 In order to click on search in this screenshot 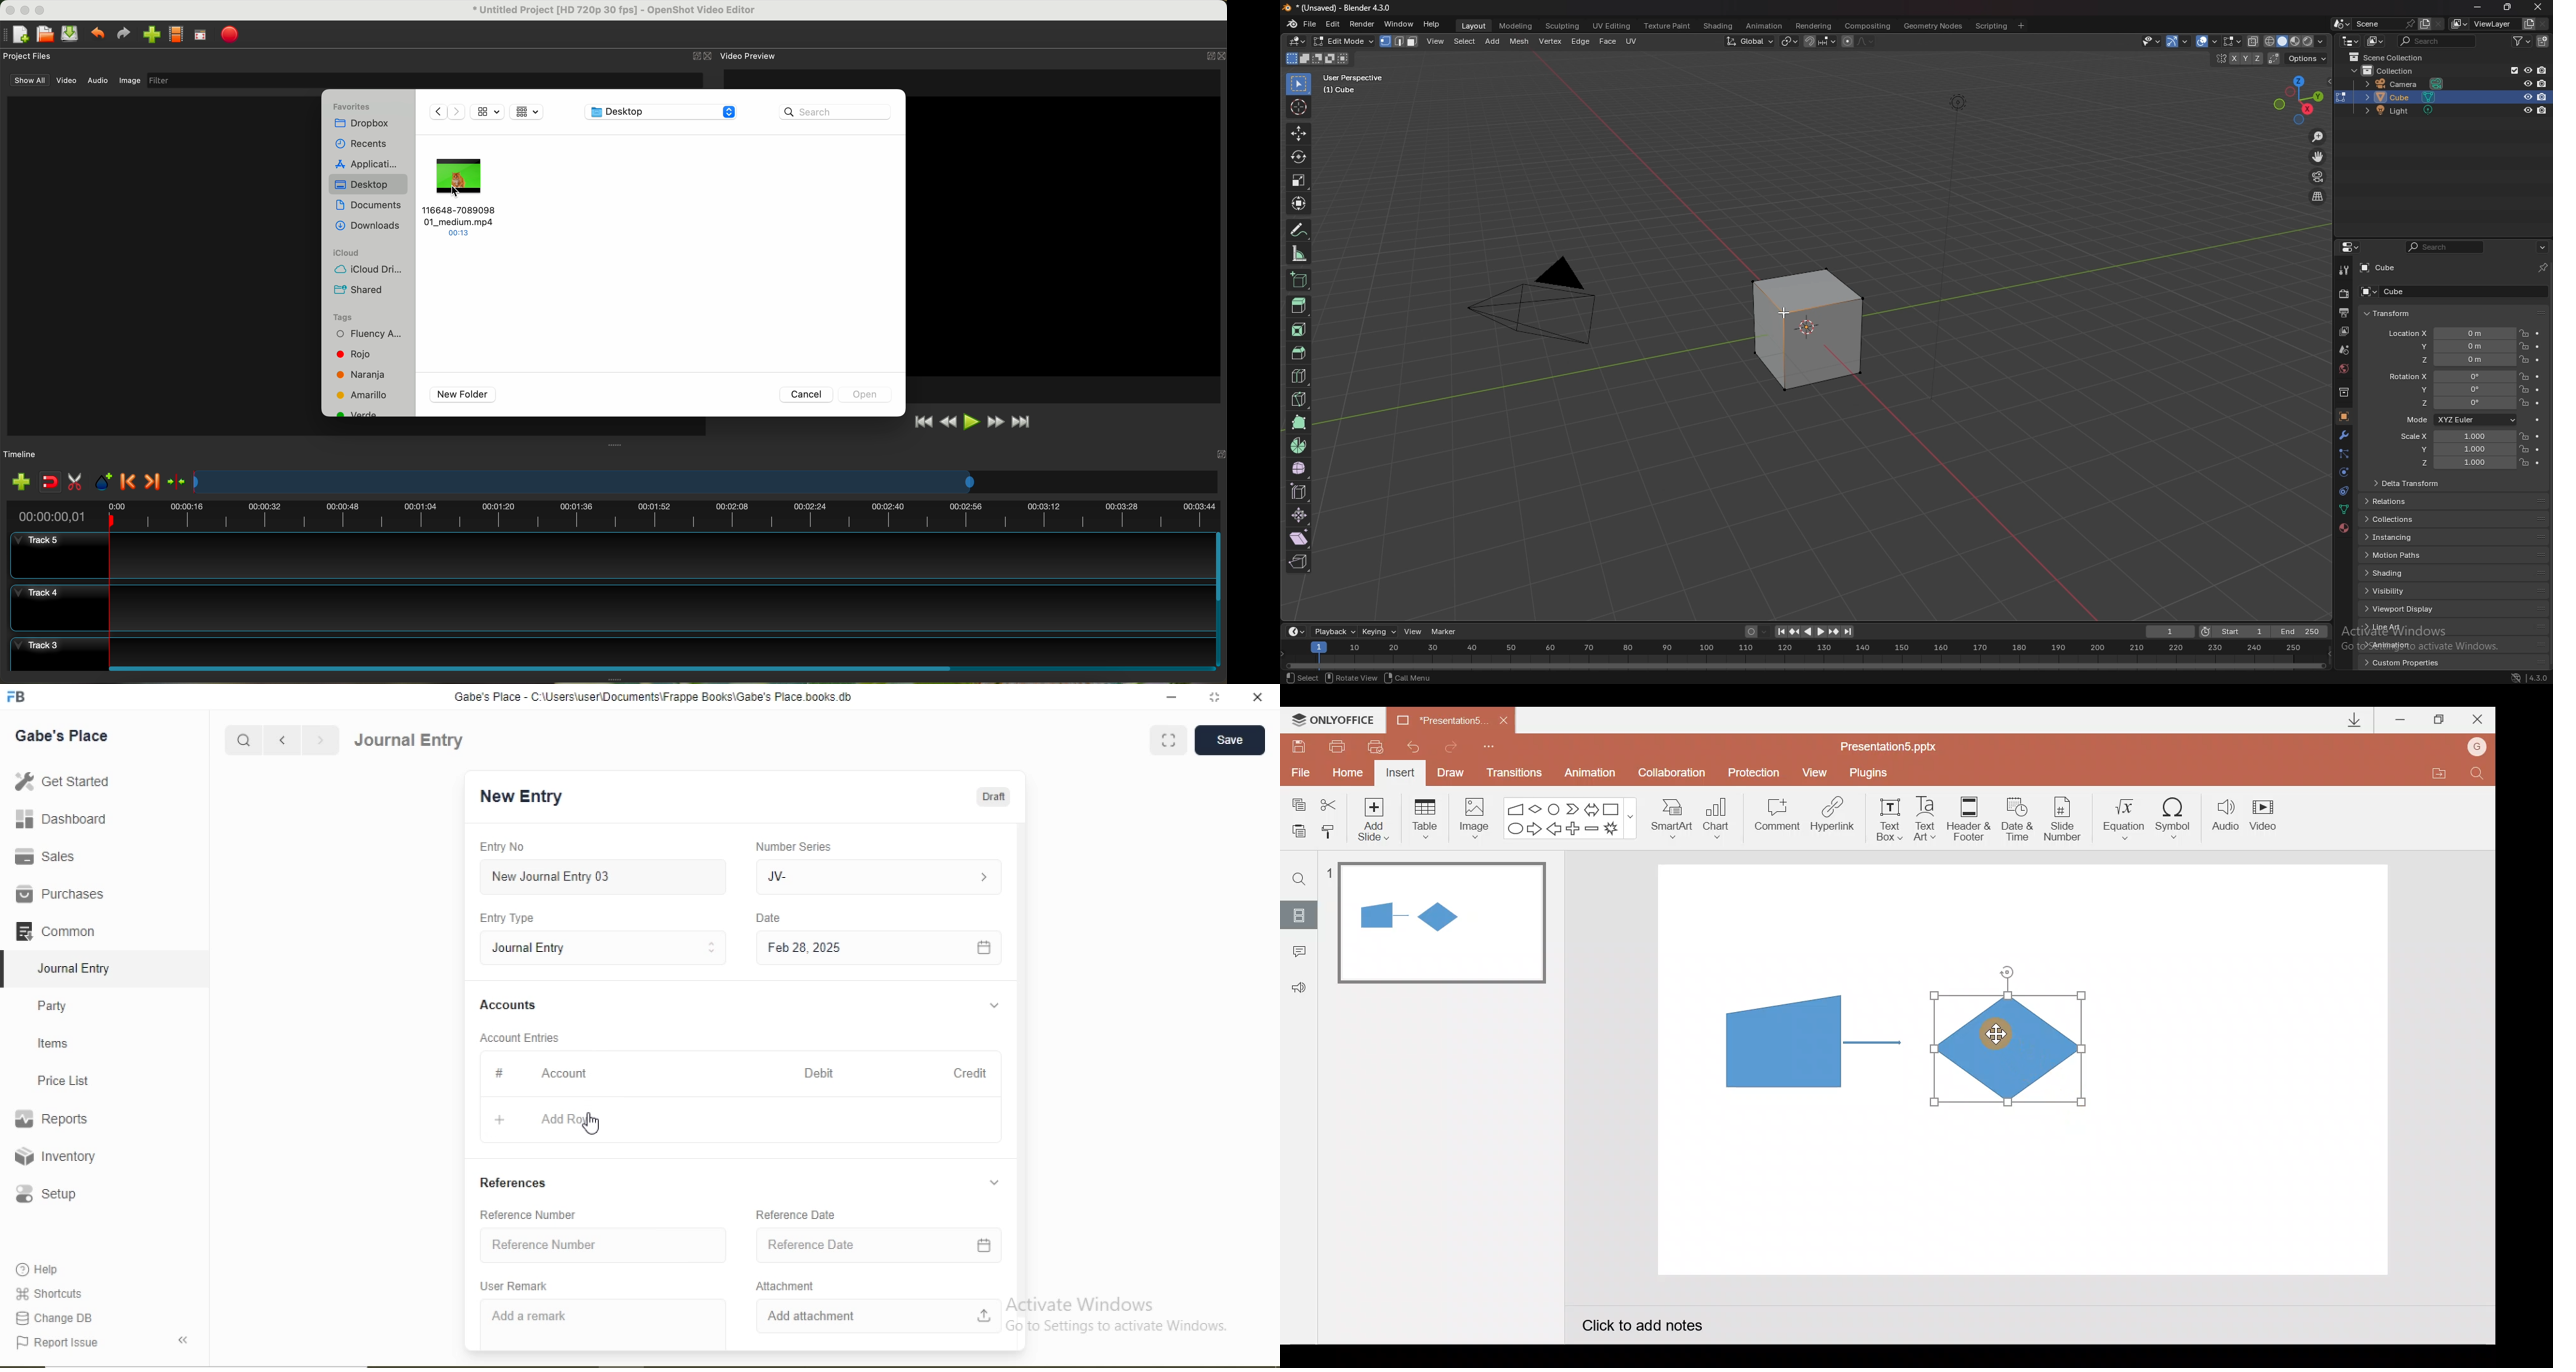, I will do `click(2436, 41)`.